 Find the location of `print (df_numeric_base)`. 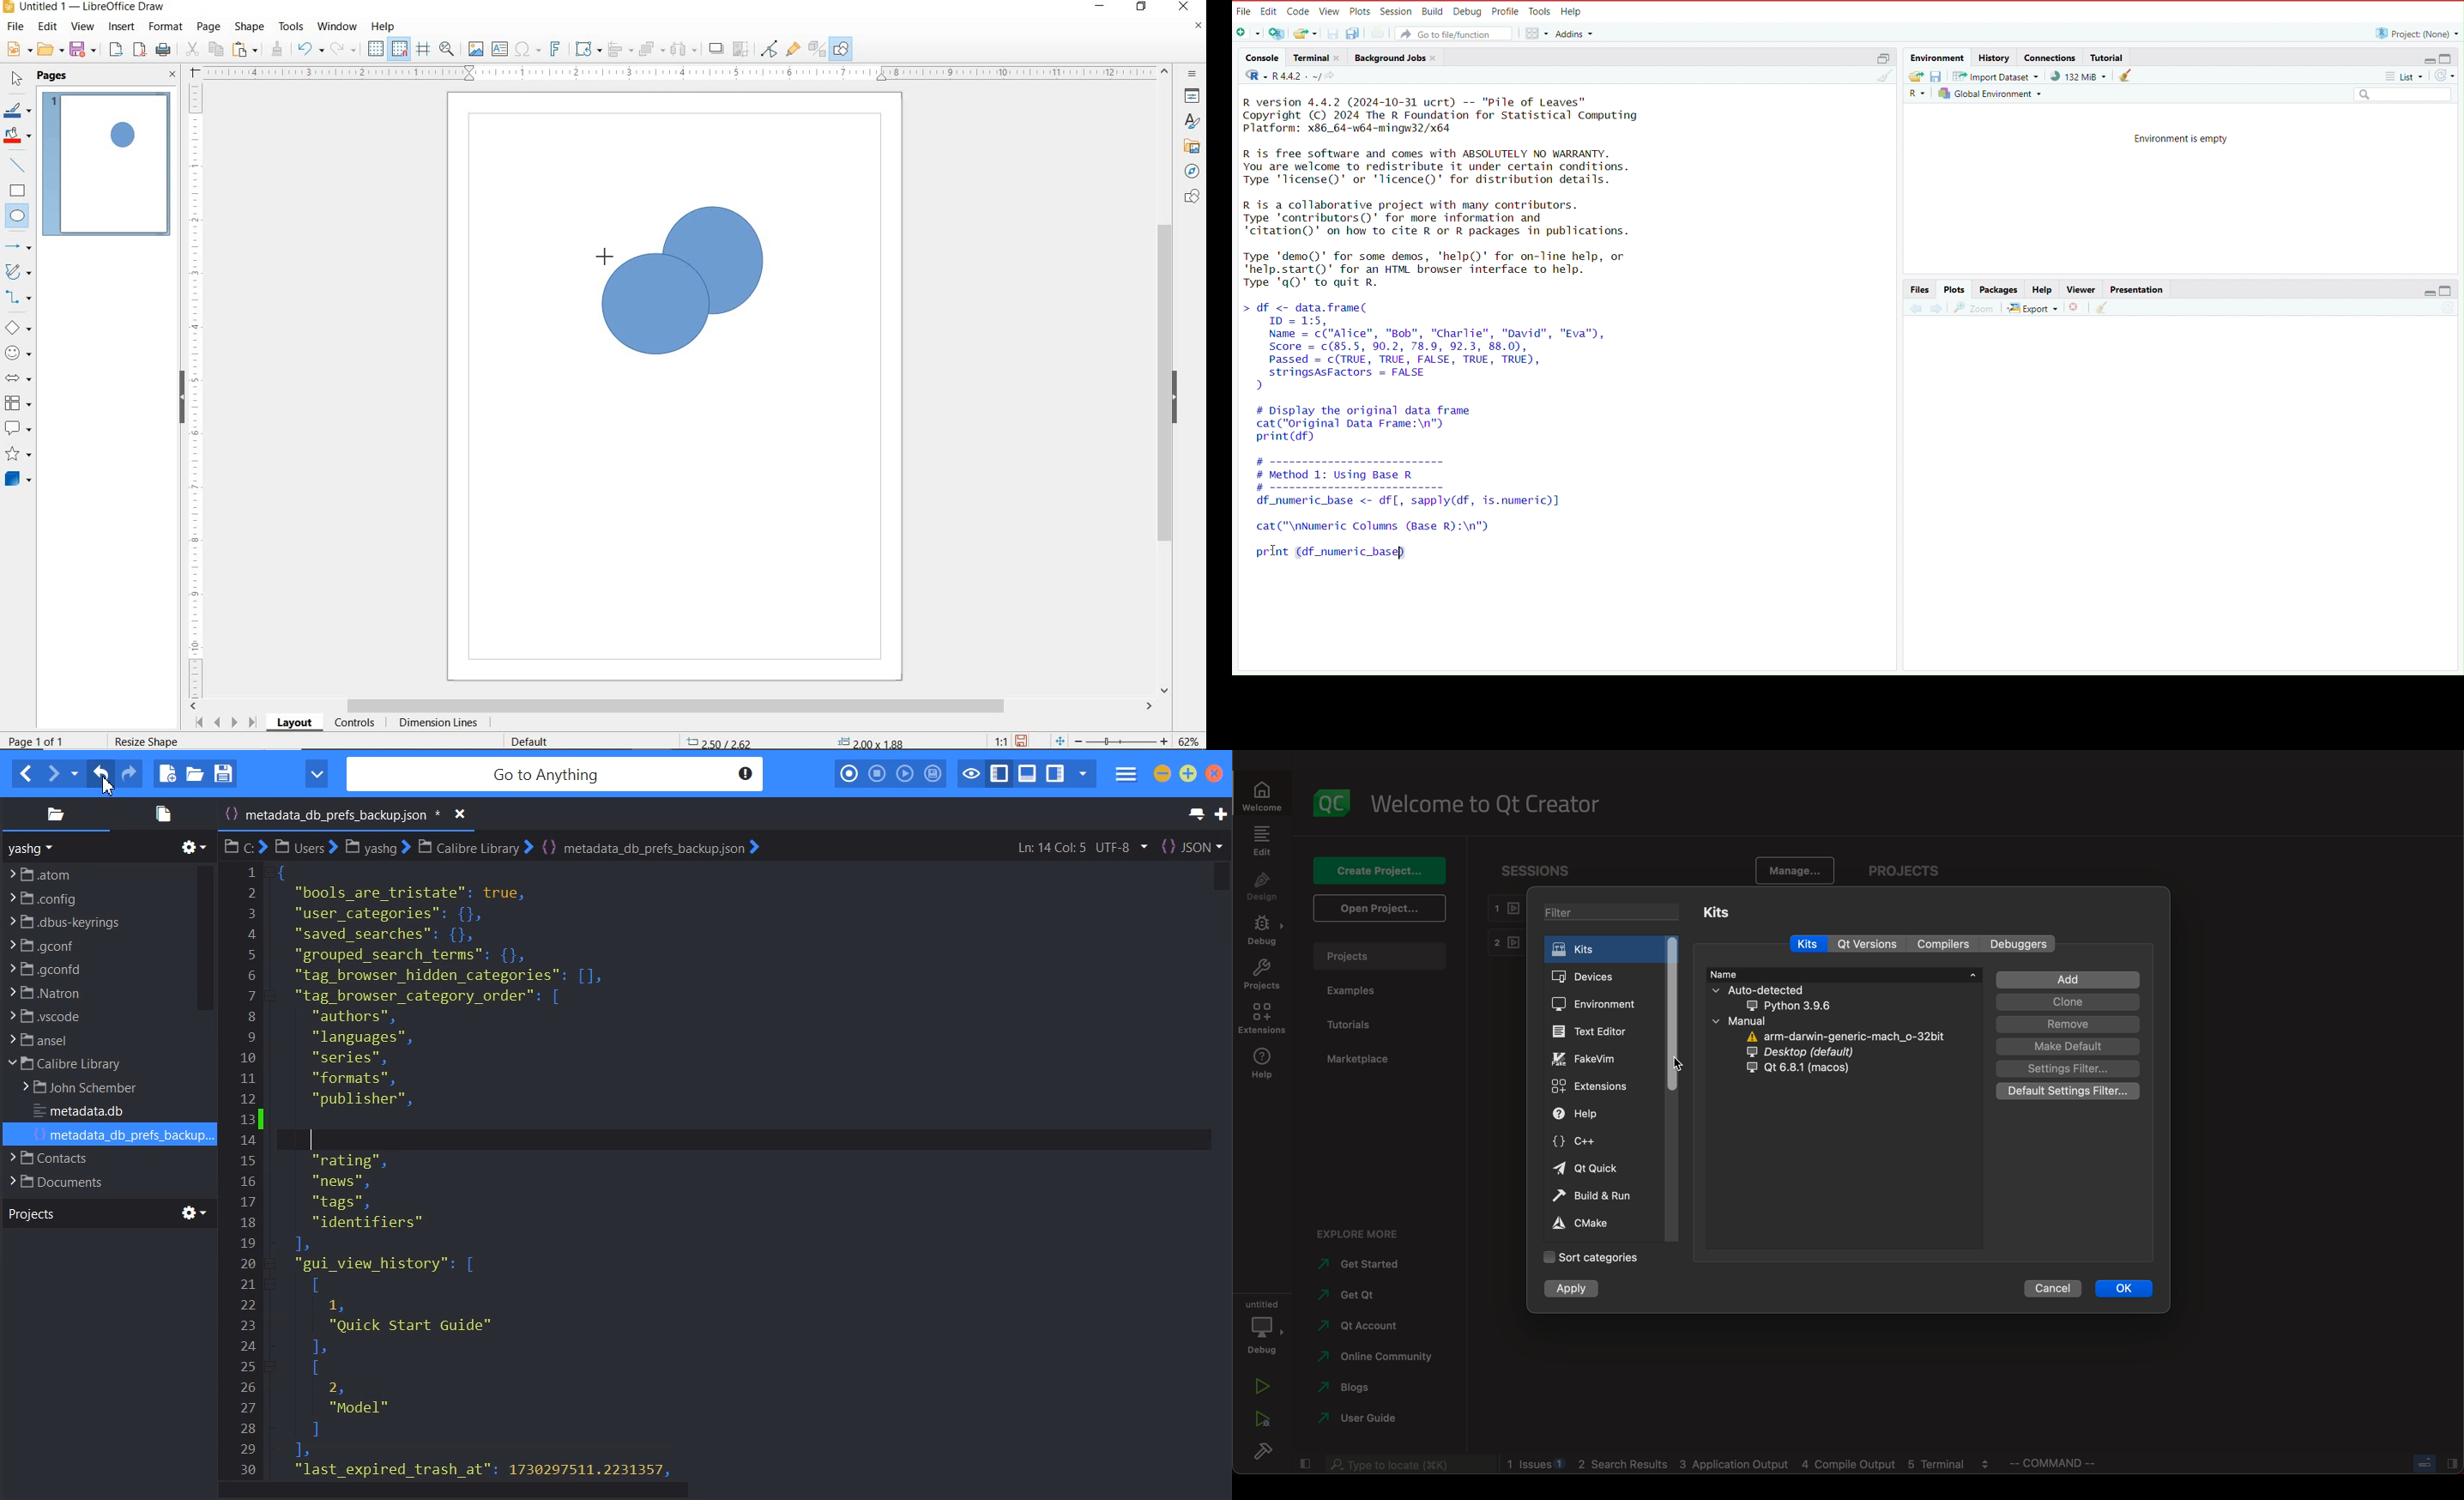

print (df_numeric_base) is located at coordinates (1347, 552).